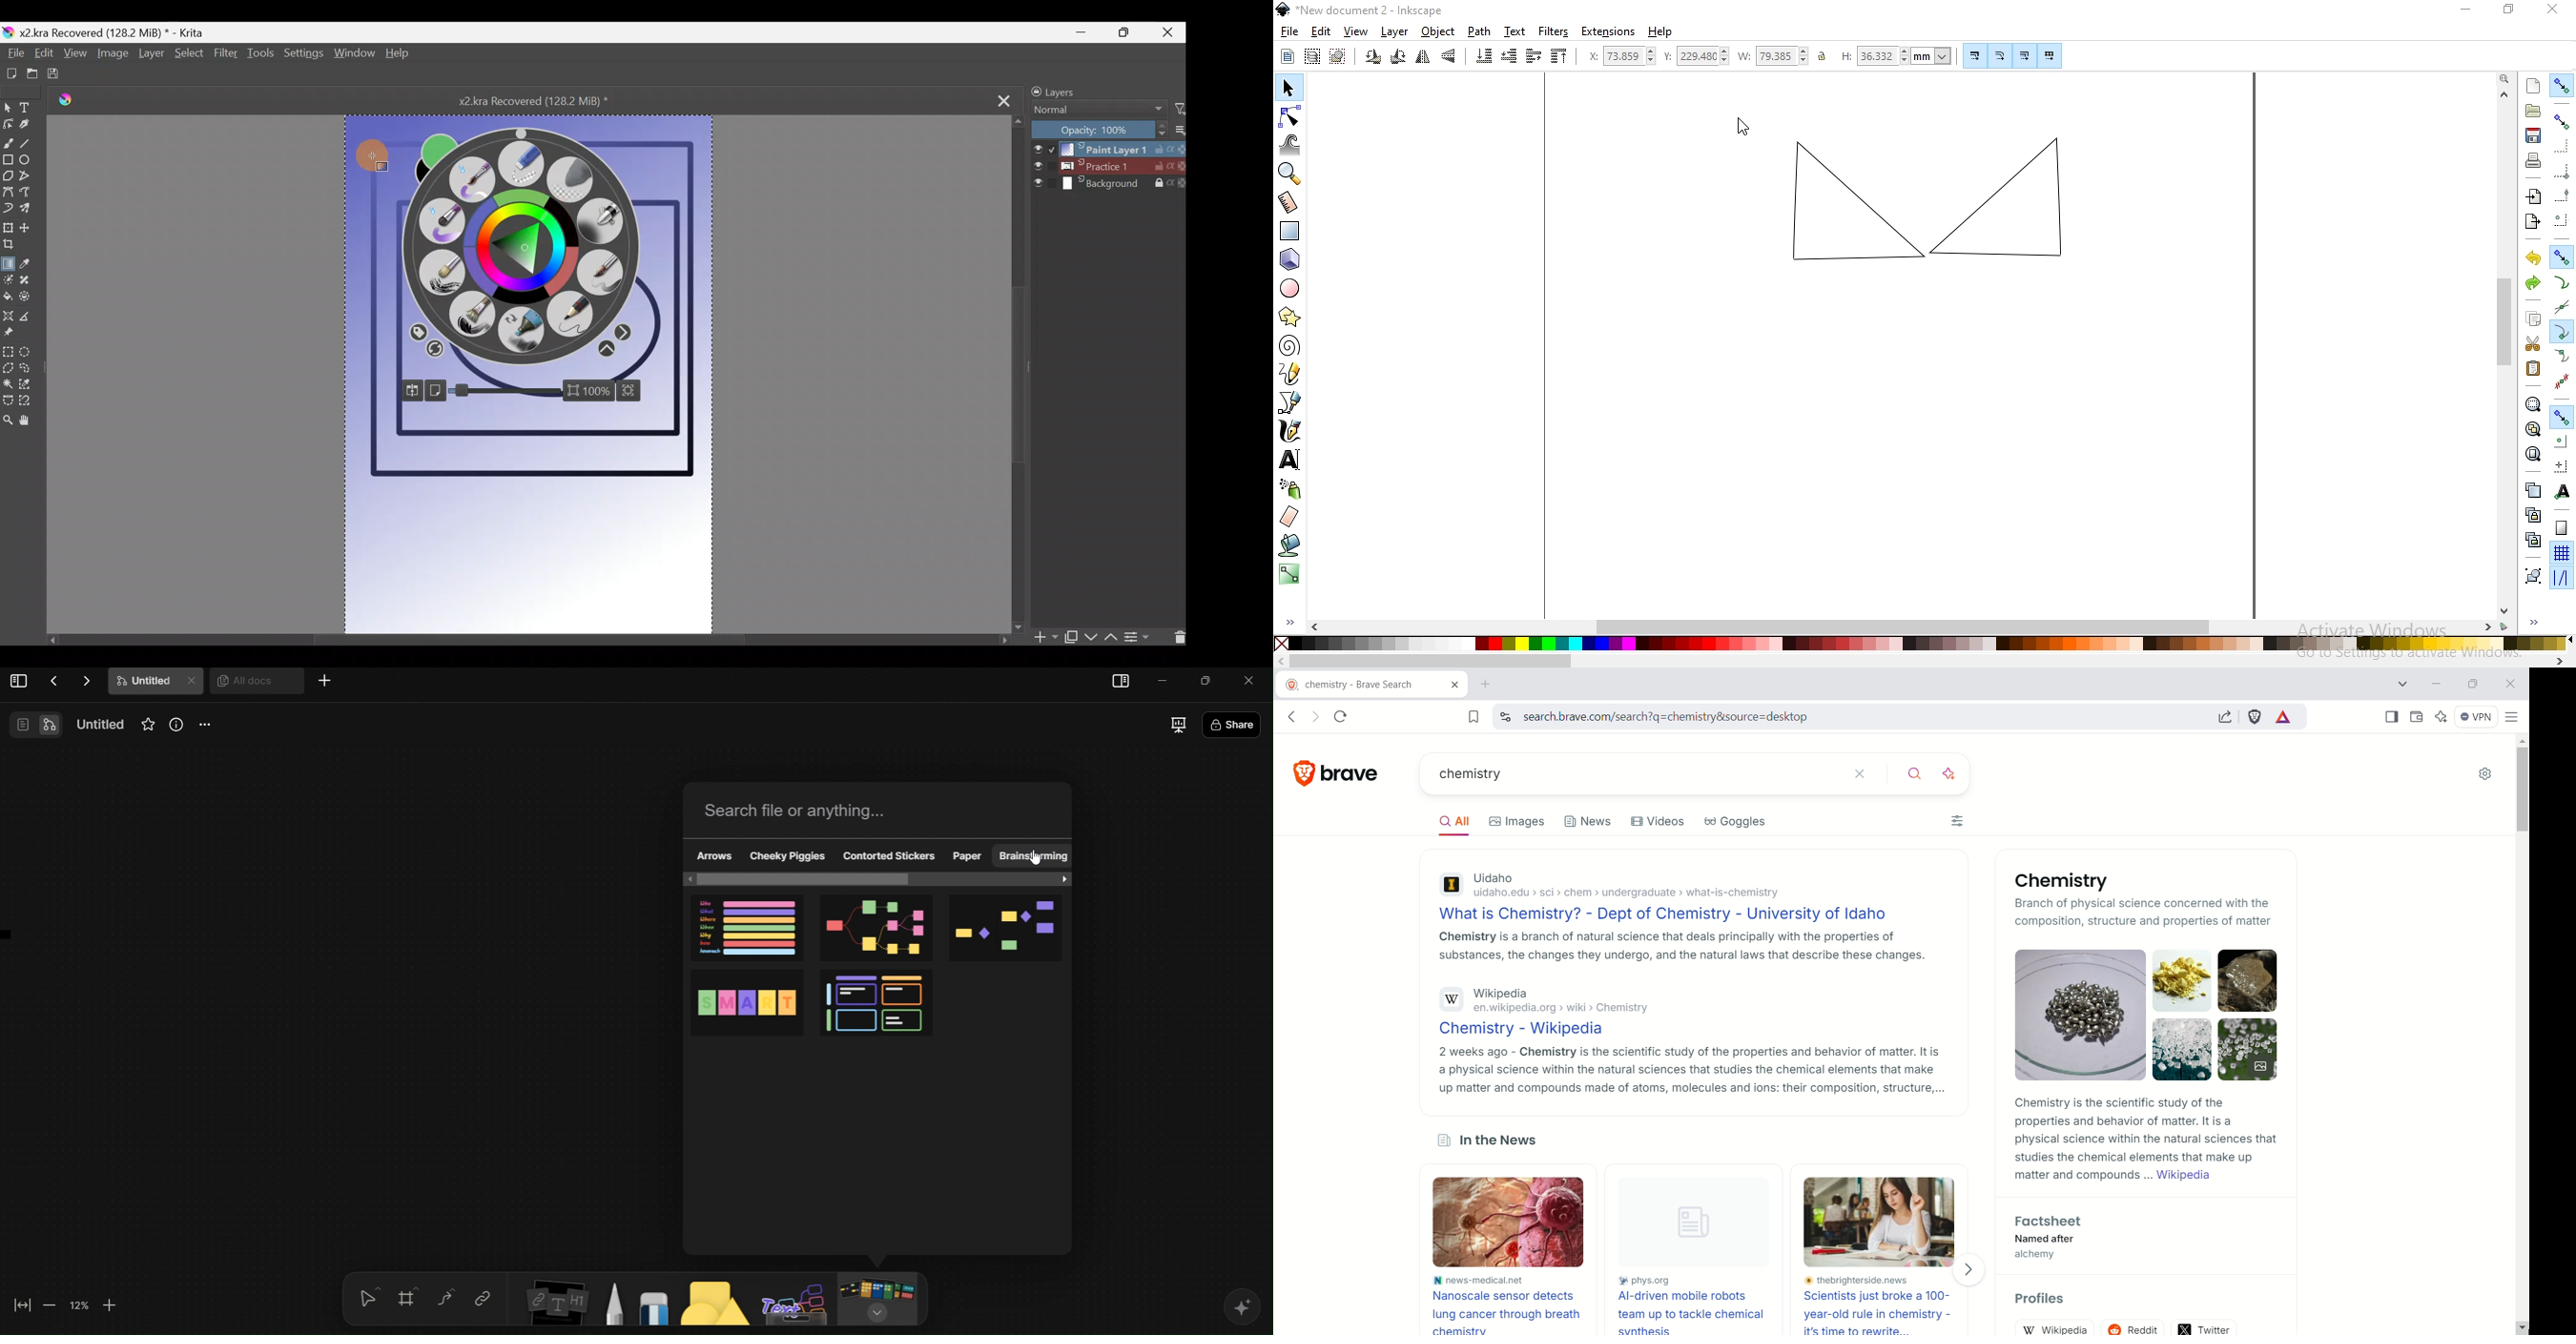  Describe the element at coordinates (1290, 259) in the screenshot. I see `create 3d object` at that location.